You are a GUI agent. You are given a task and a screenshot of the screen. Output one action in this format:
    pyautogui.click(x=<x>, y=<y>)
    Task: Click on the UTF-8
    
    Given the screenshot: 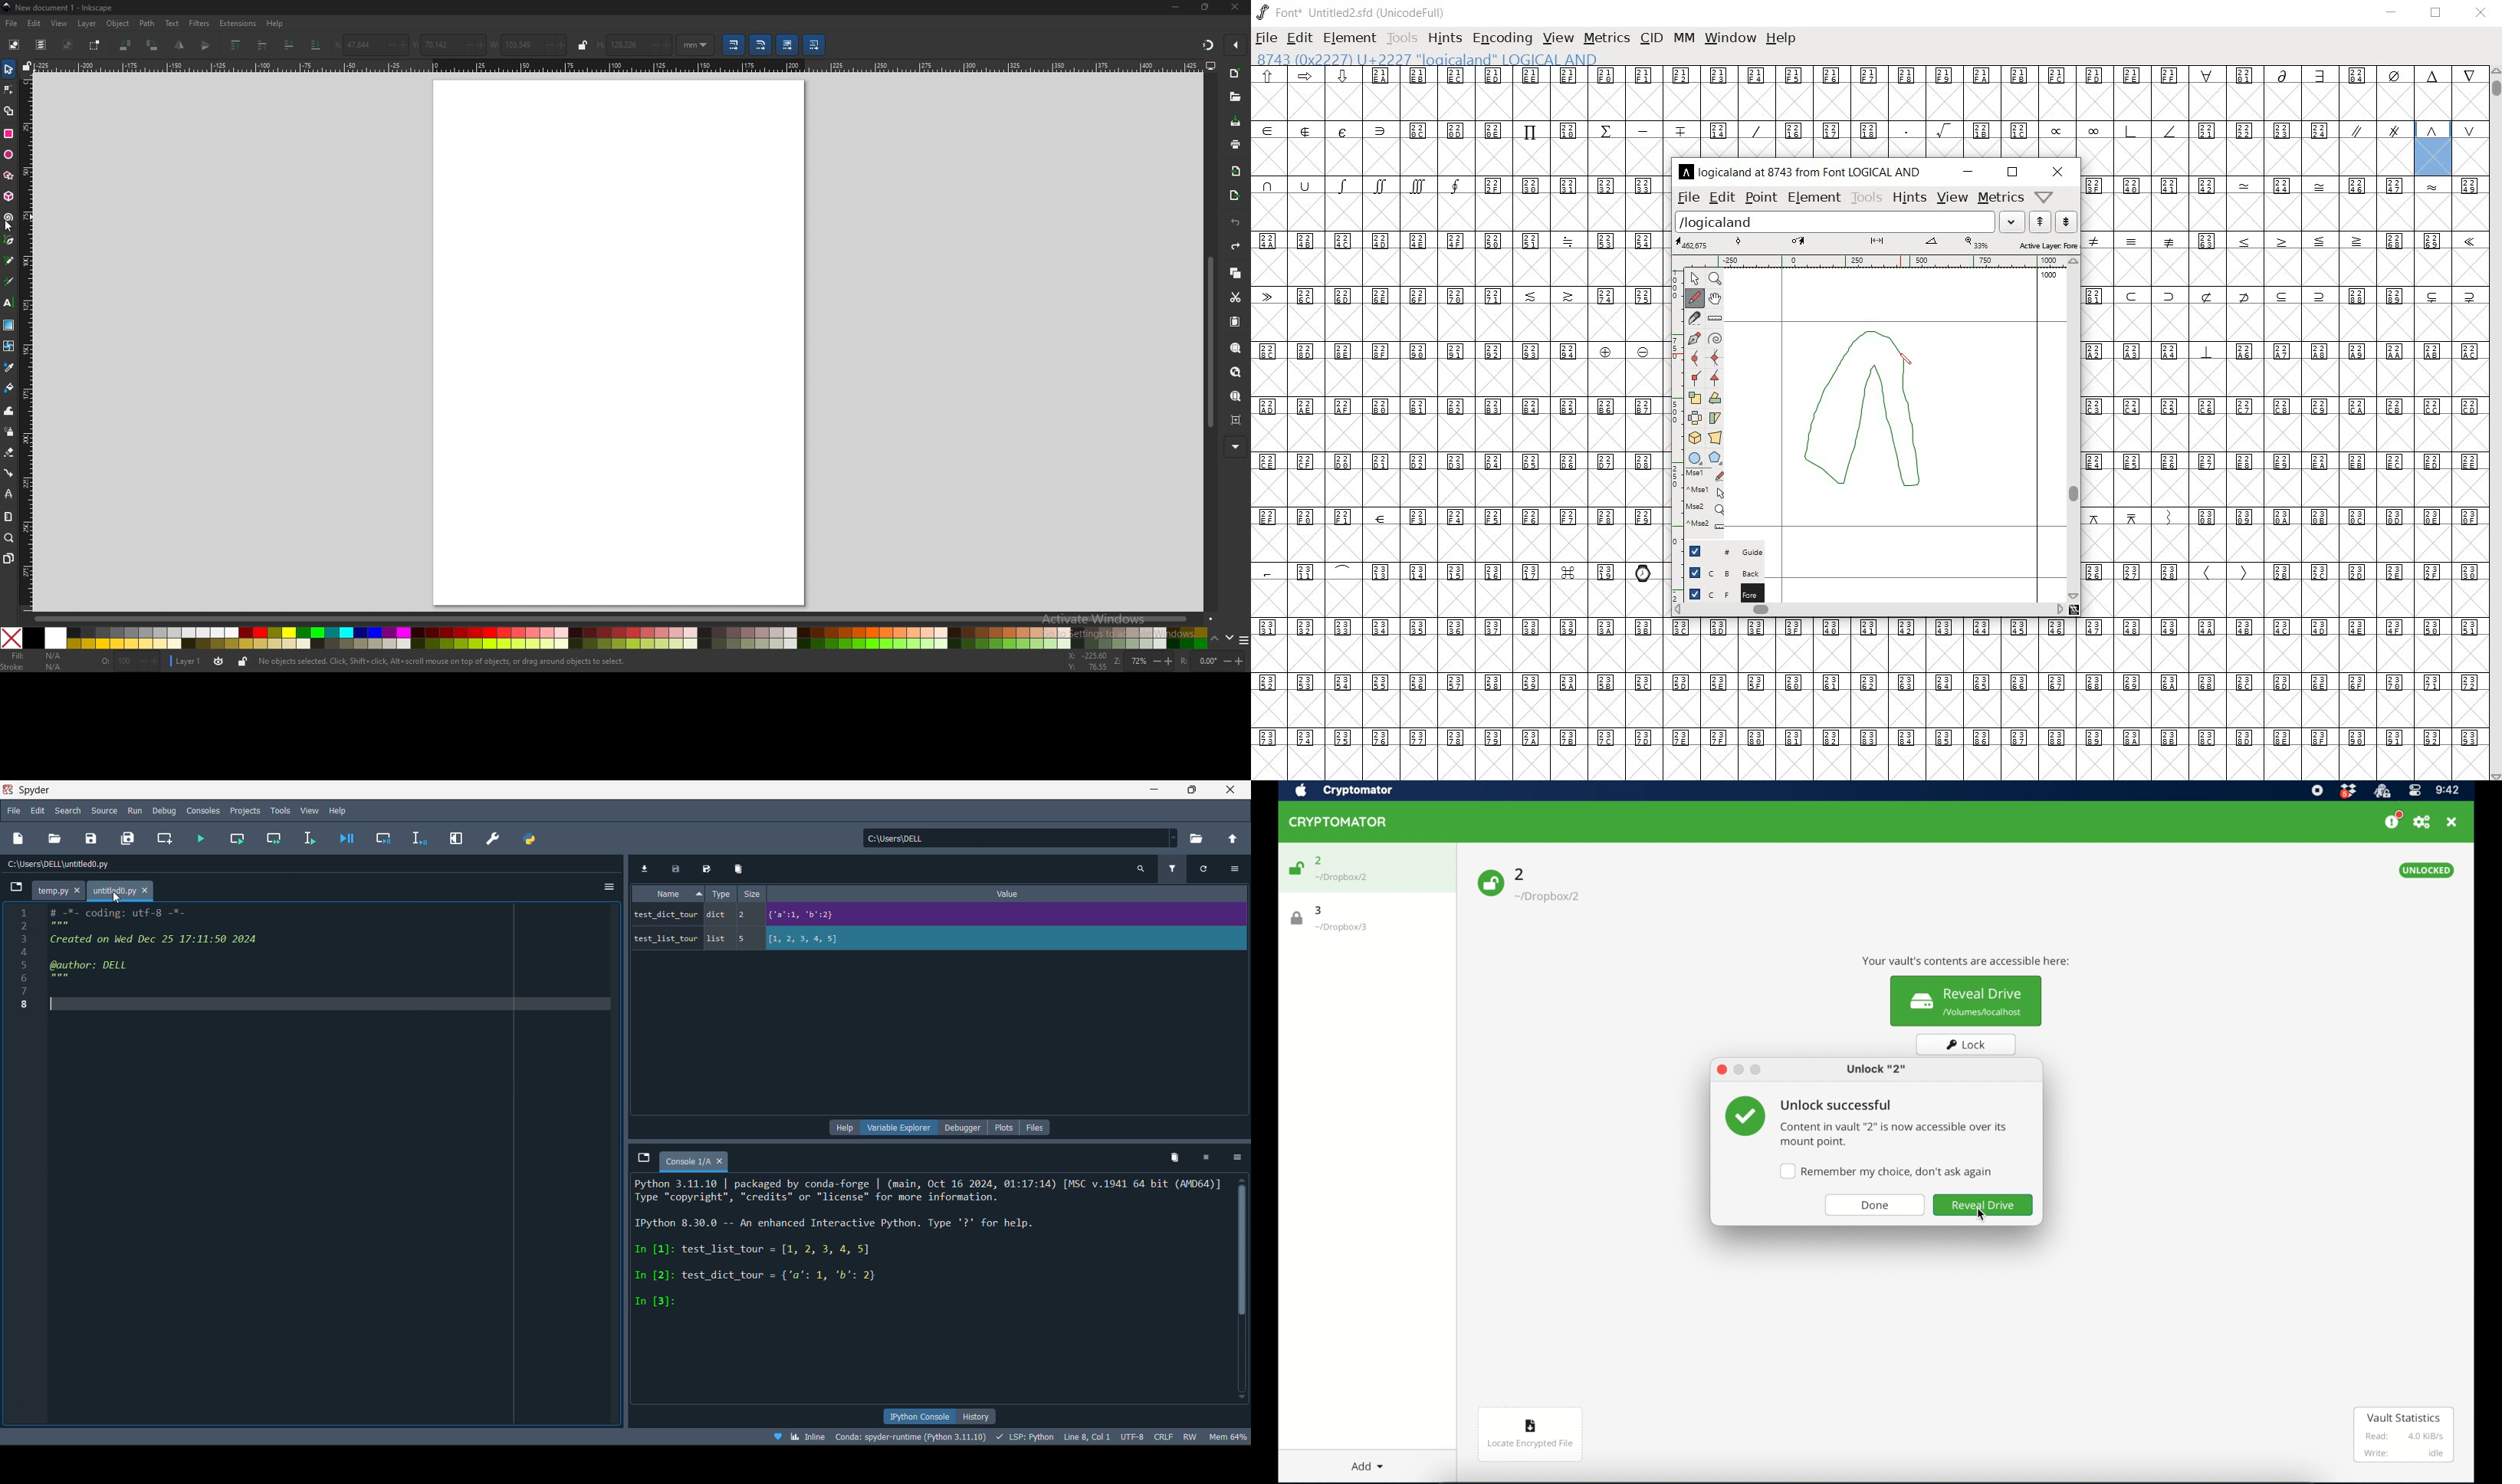 What is the action you would take?
    pyautogui.click(x=1130, y=1438)
    